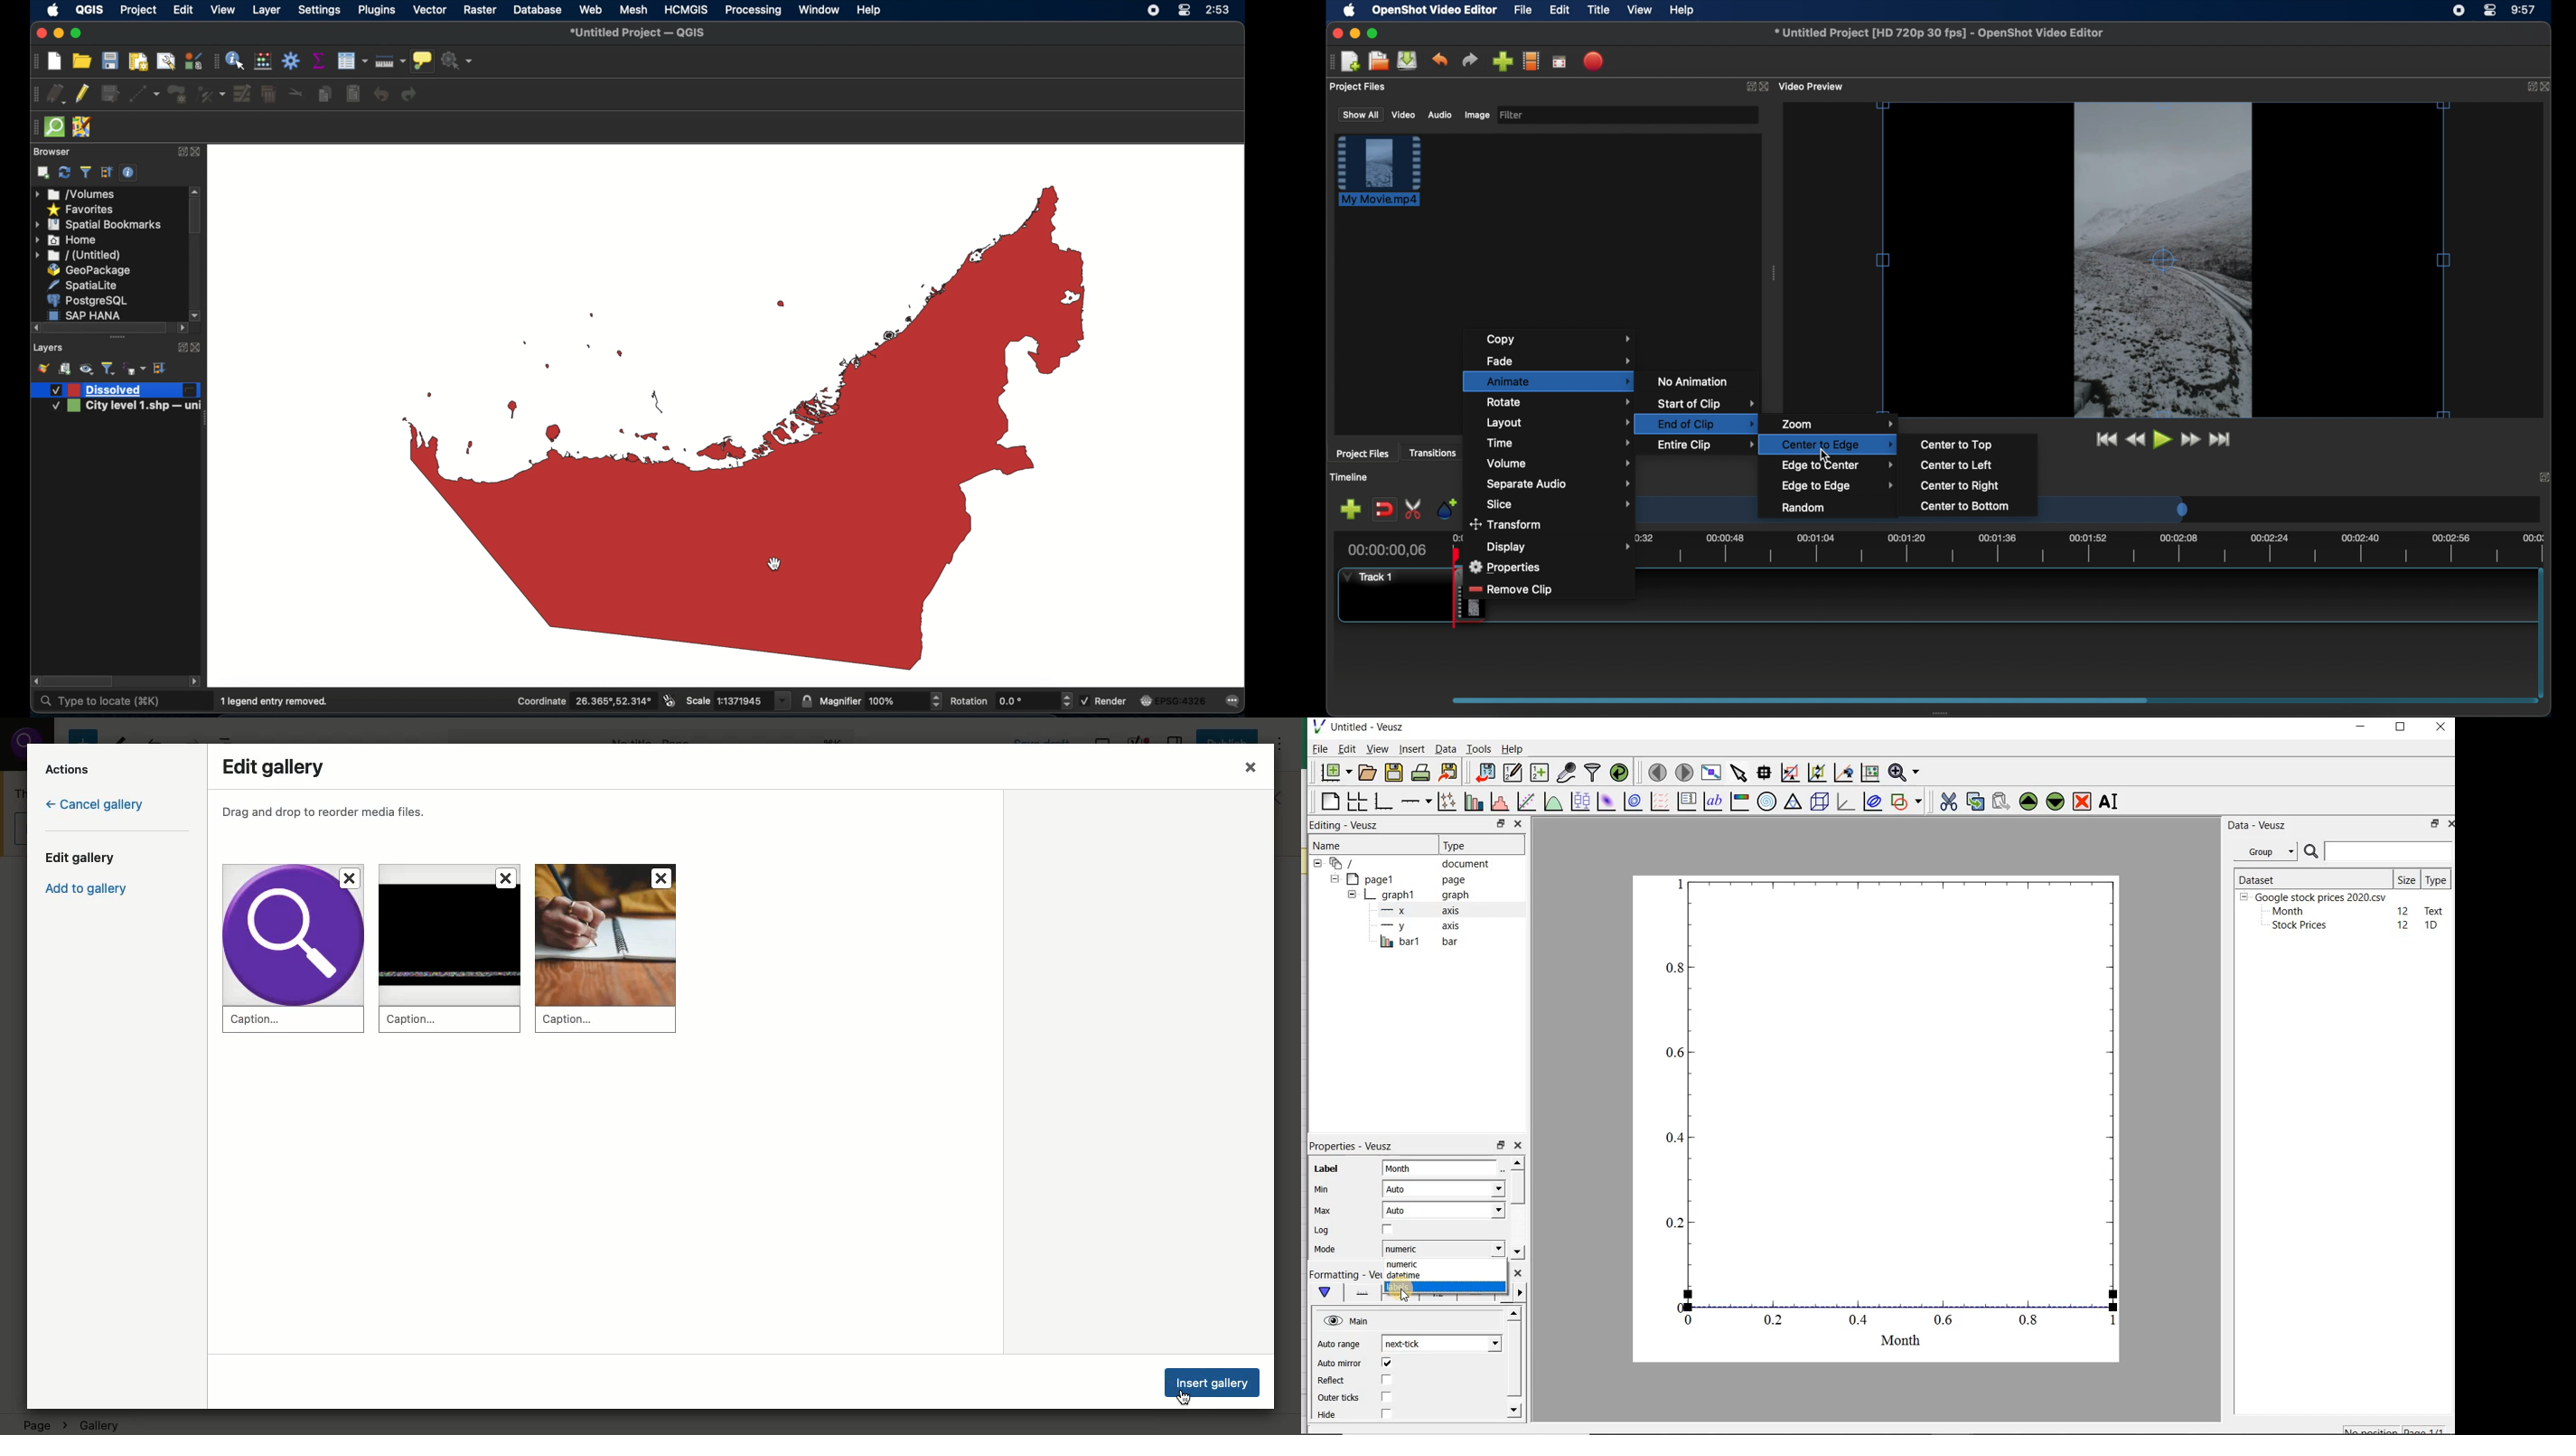 This screenshot has width=2576, height=1456. I want to click on save files, so click(1409, 60).